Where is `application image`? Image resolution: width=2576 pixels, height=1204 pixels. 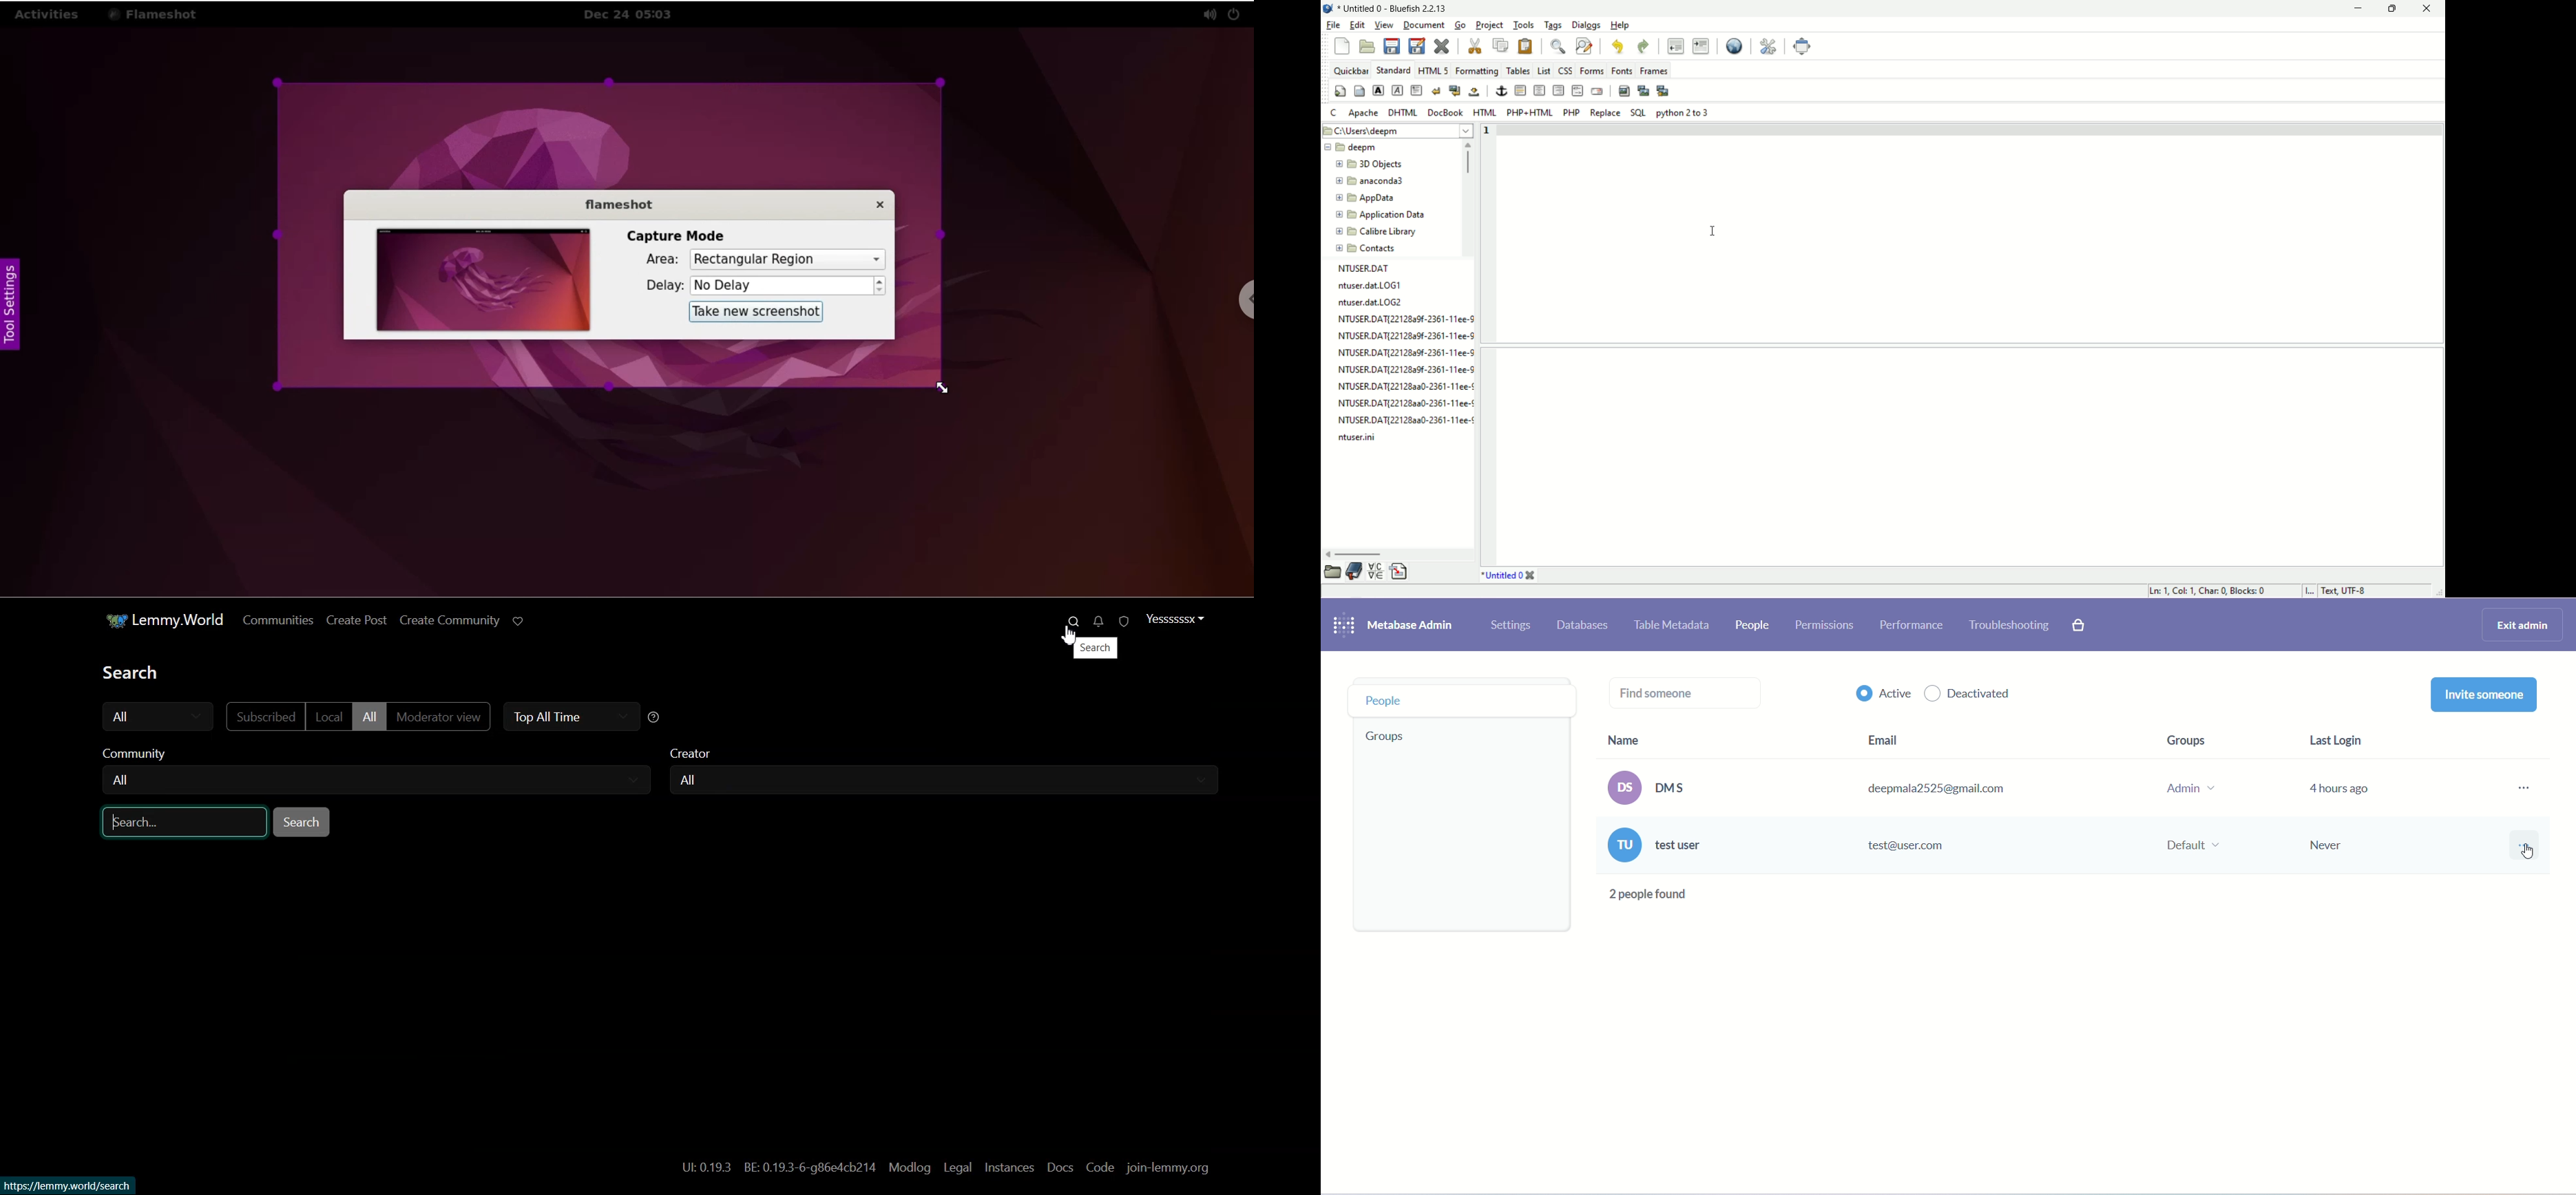
application image is located at coordinates (1328, 8).